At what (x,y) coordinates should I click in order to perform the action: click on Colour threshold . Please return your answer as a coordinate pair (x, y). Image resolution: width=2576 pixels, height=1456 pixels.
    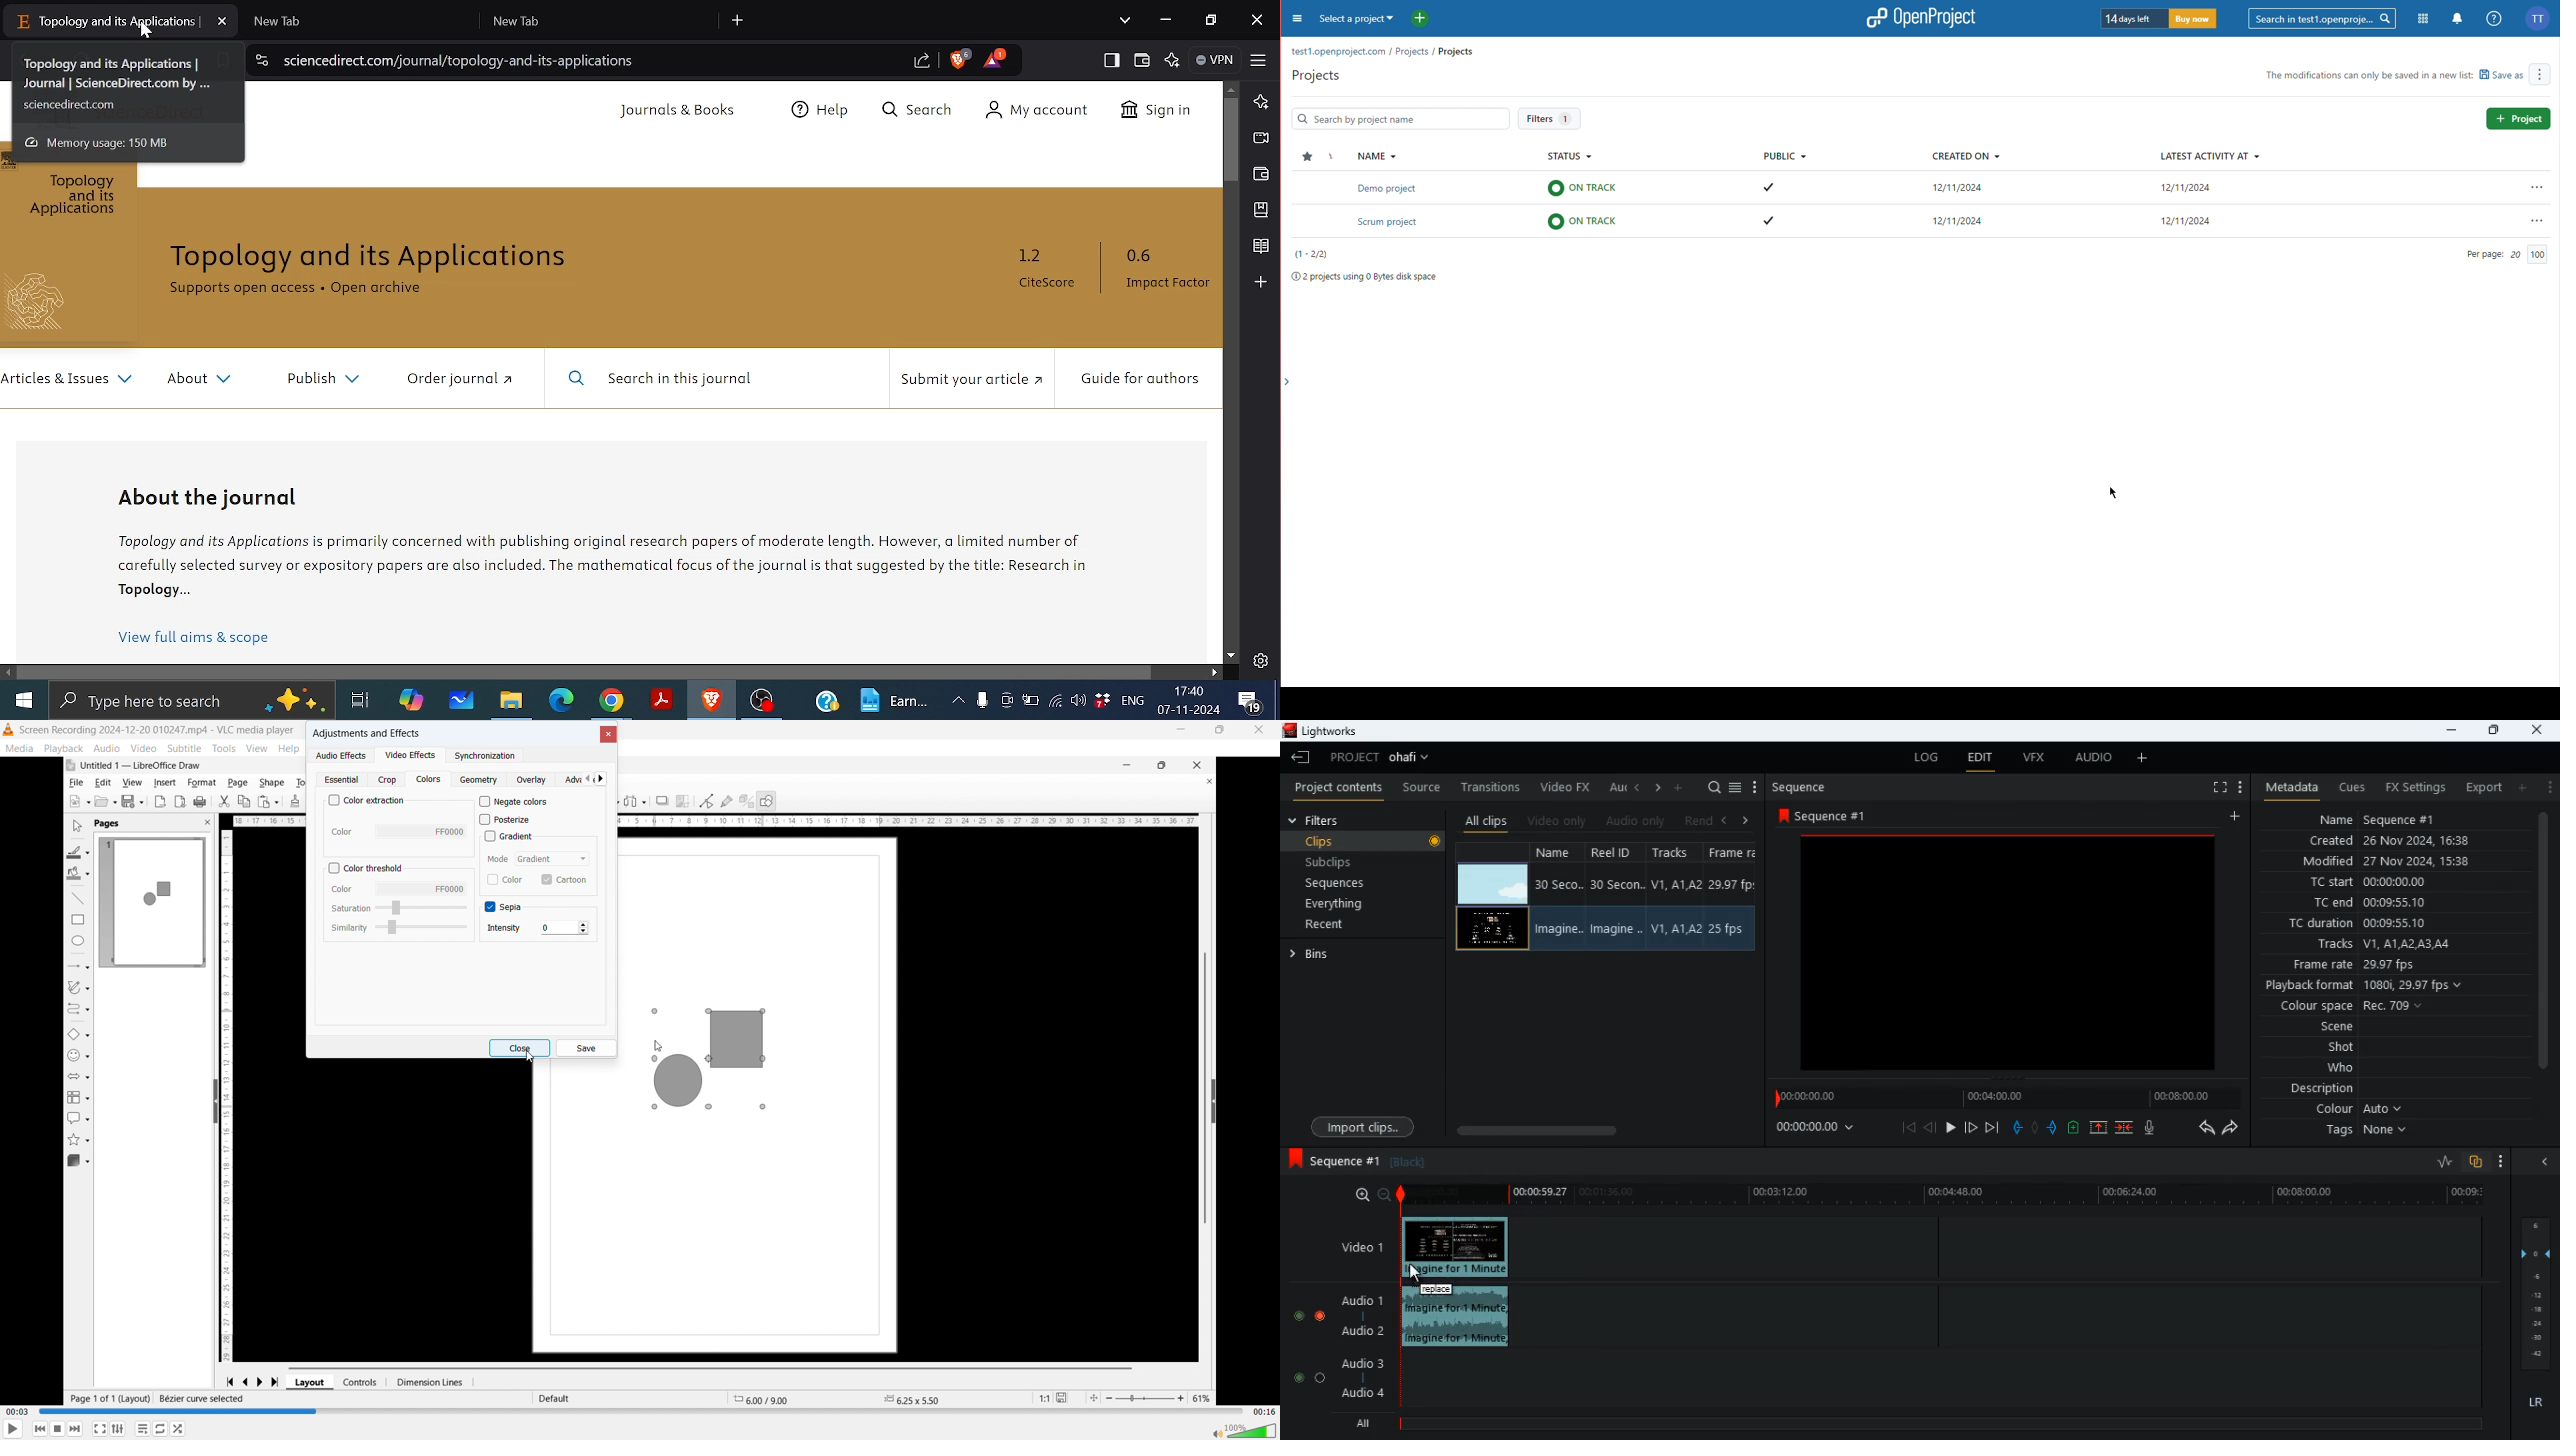
    Looking at the image, I should click on (366, 868).